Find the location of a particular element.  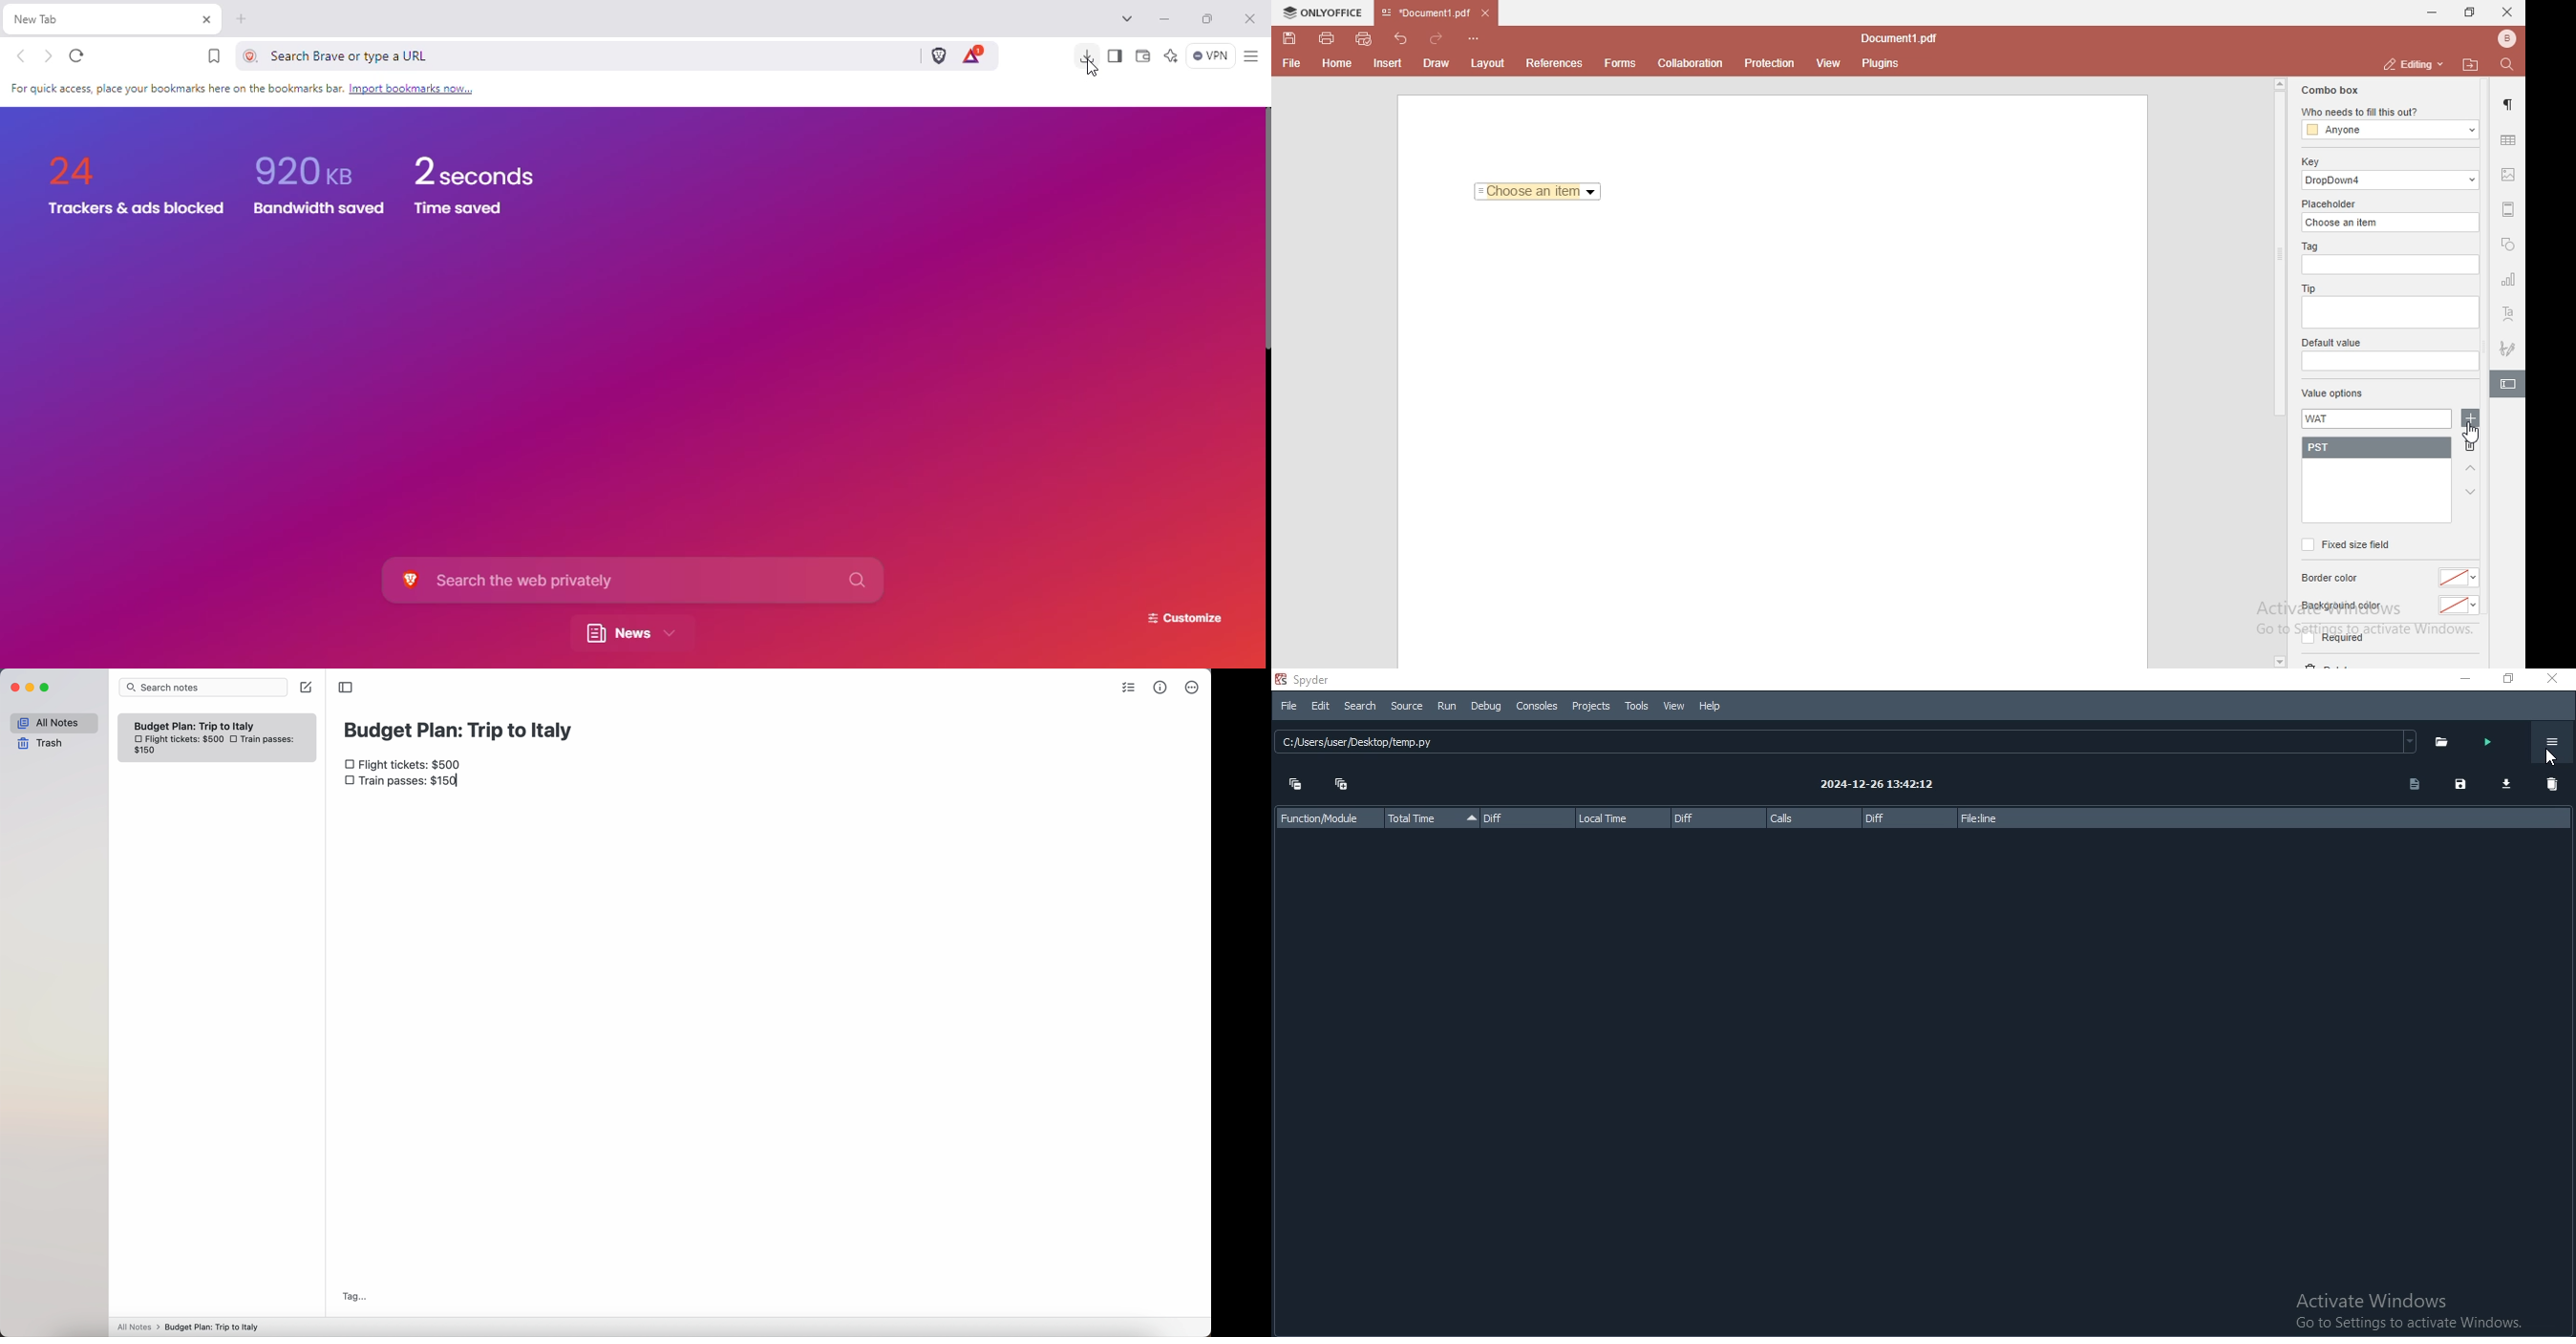

total time is located at coordinates (1428, 817).